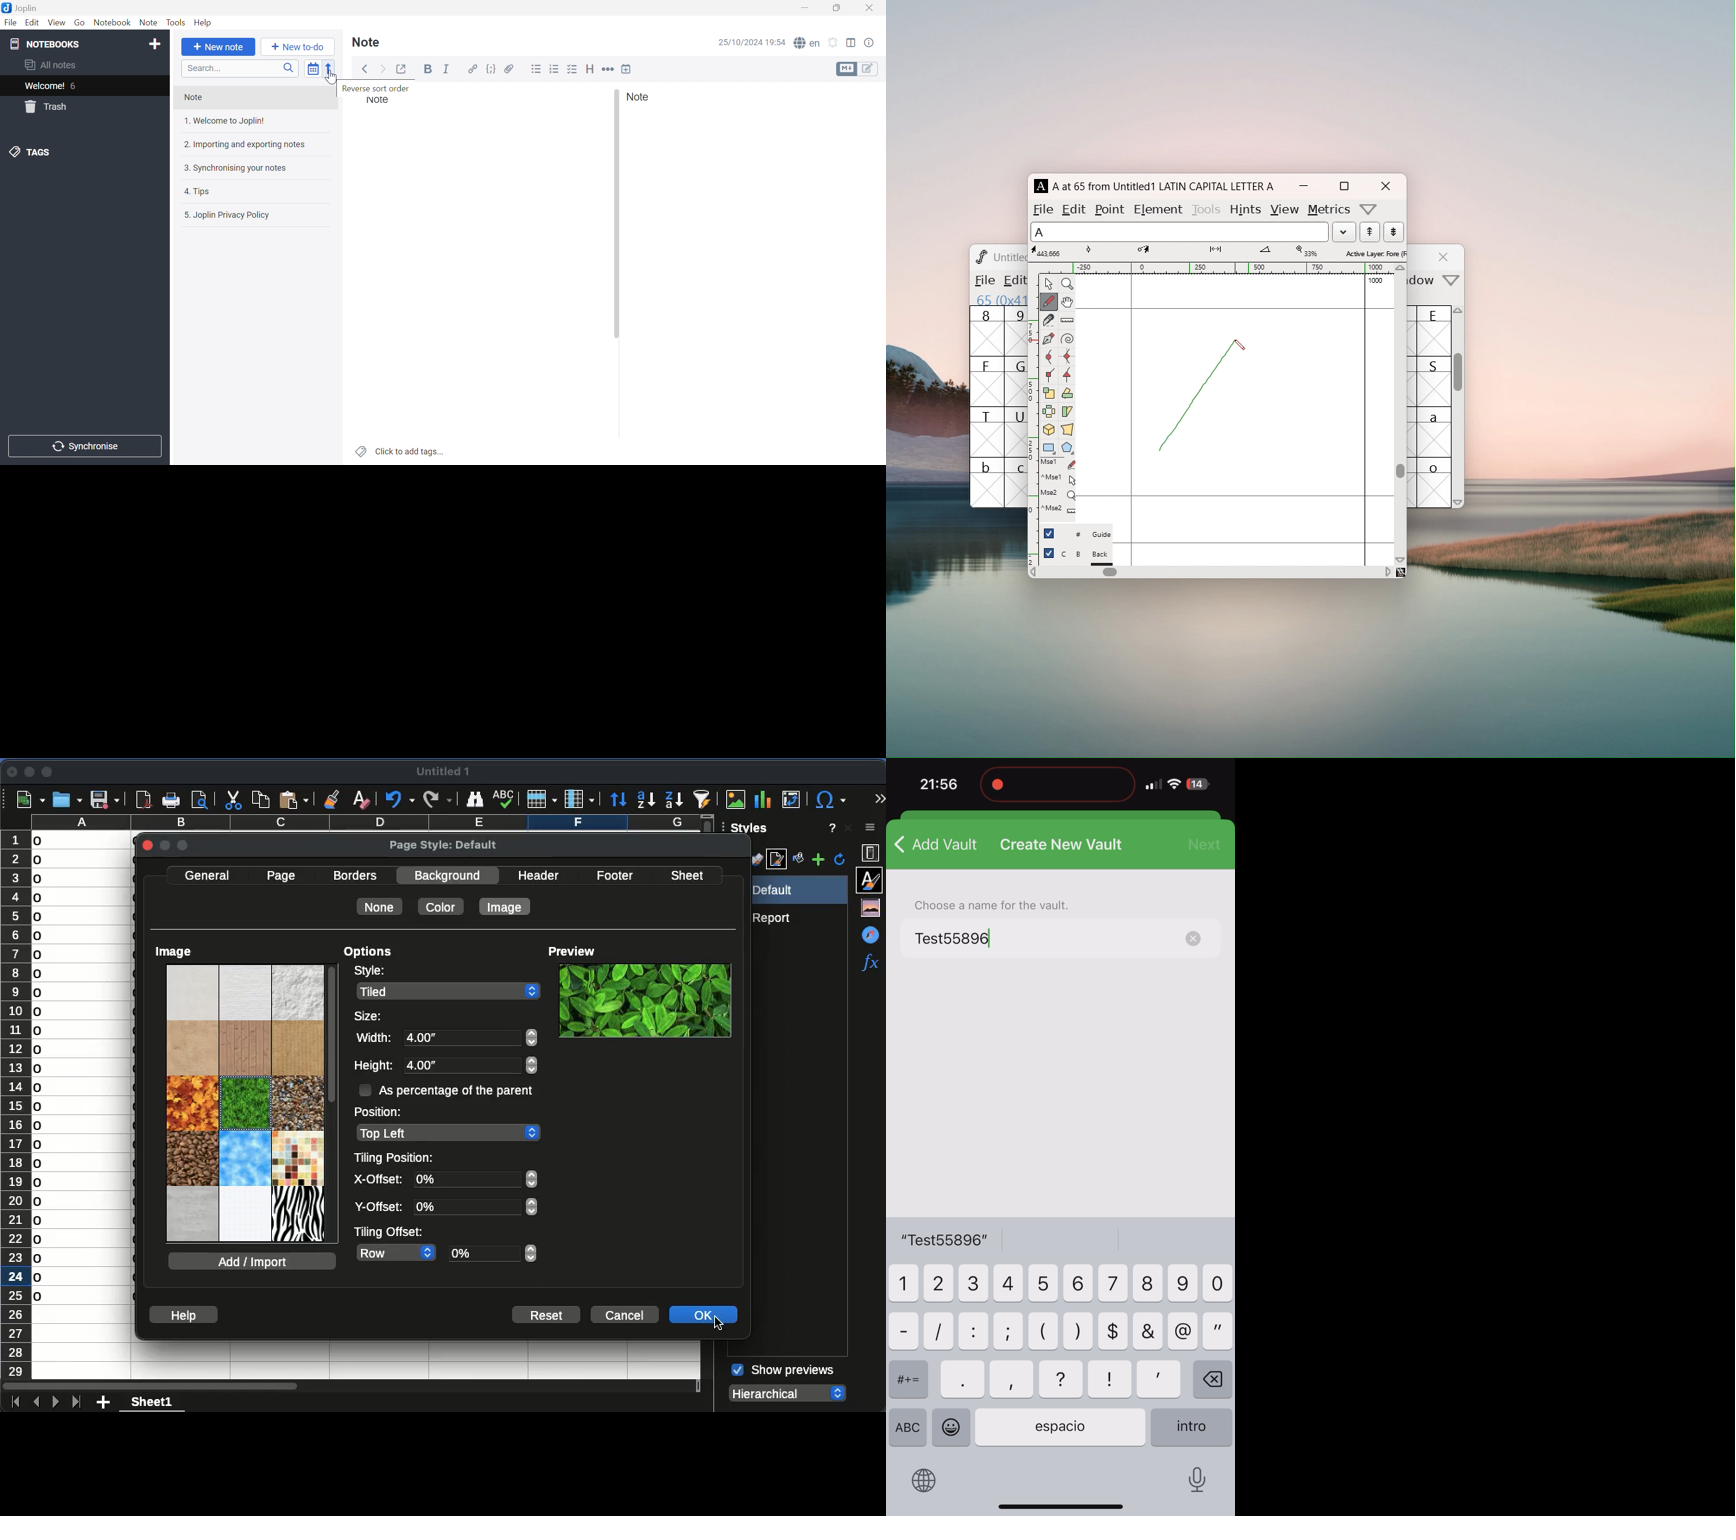 This screenshot has width=1736, height=1540. Describe the element at coordinates (987, 432) in the screenshot. I see `T` at that location.